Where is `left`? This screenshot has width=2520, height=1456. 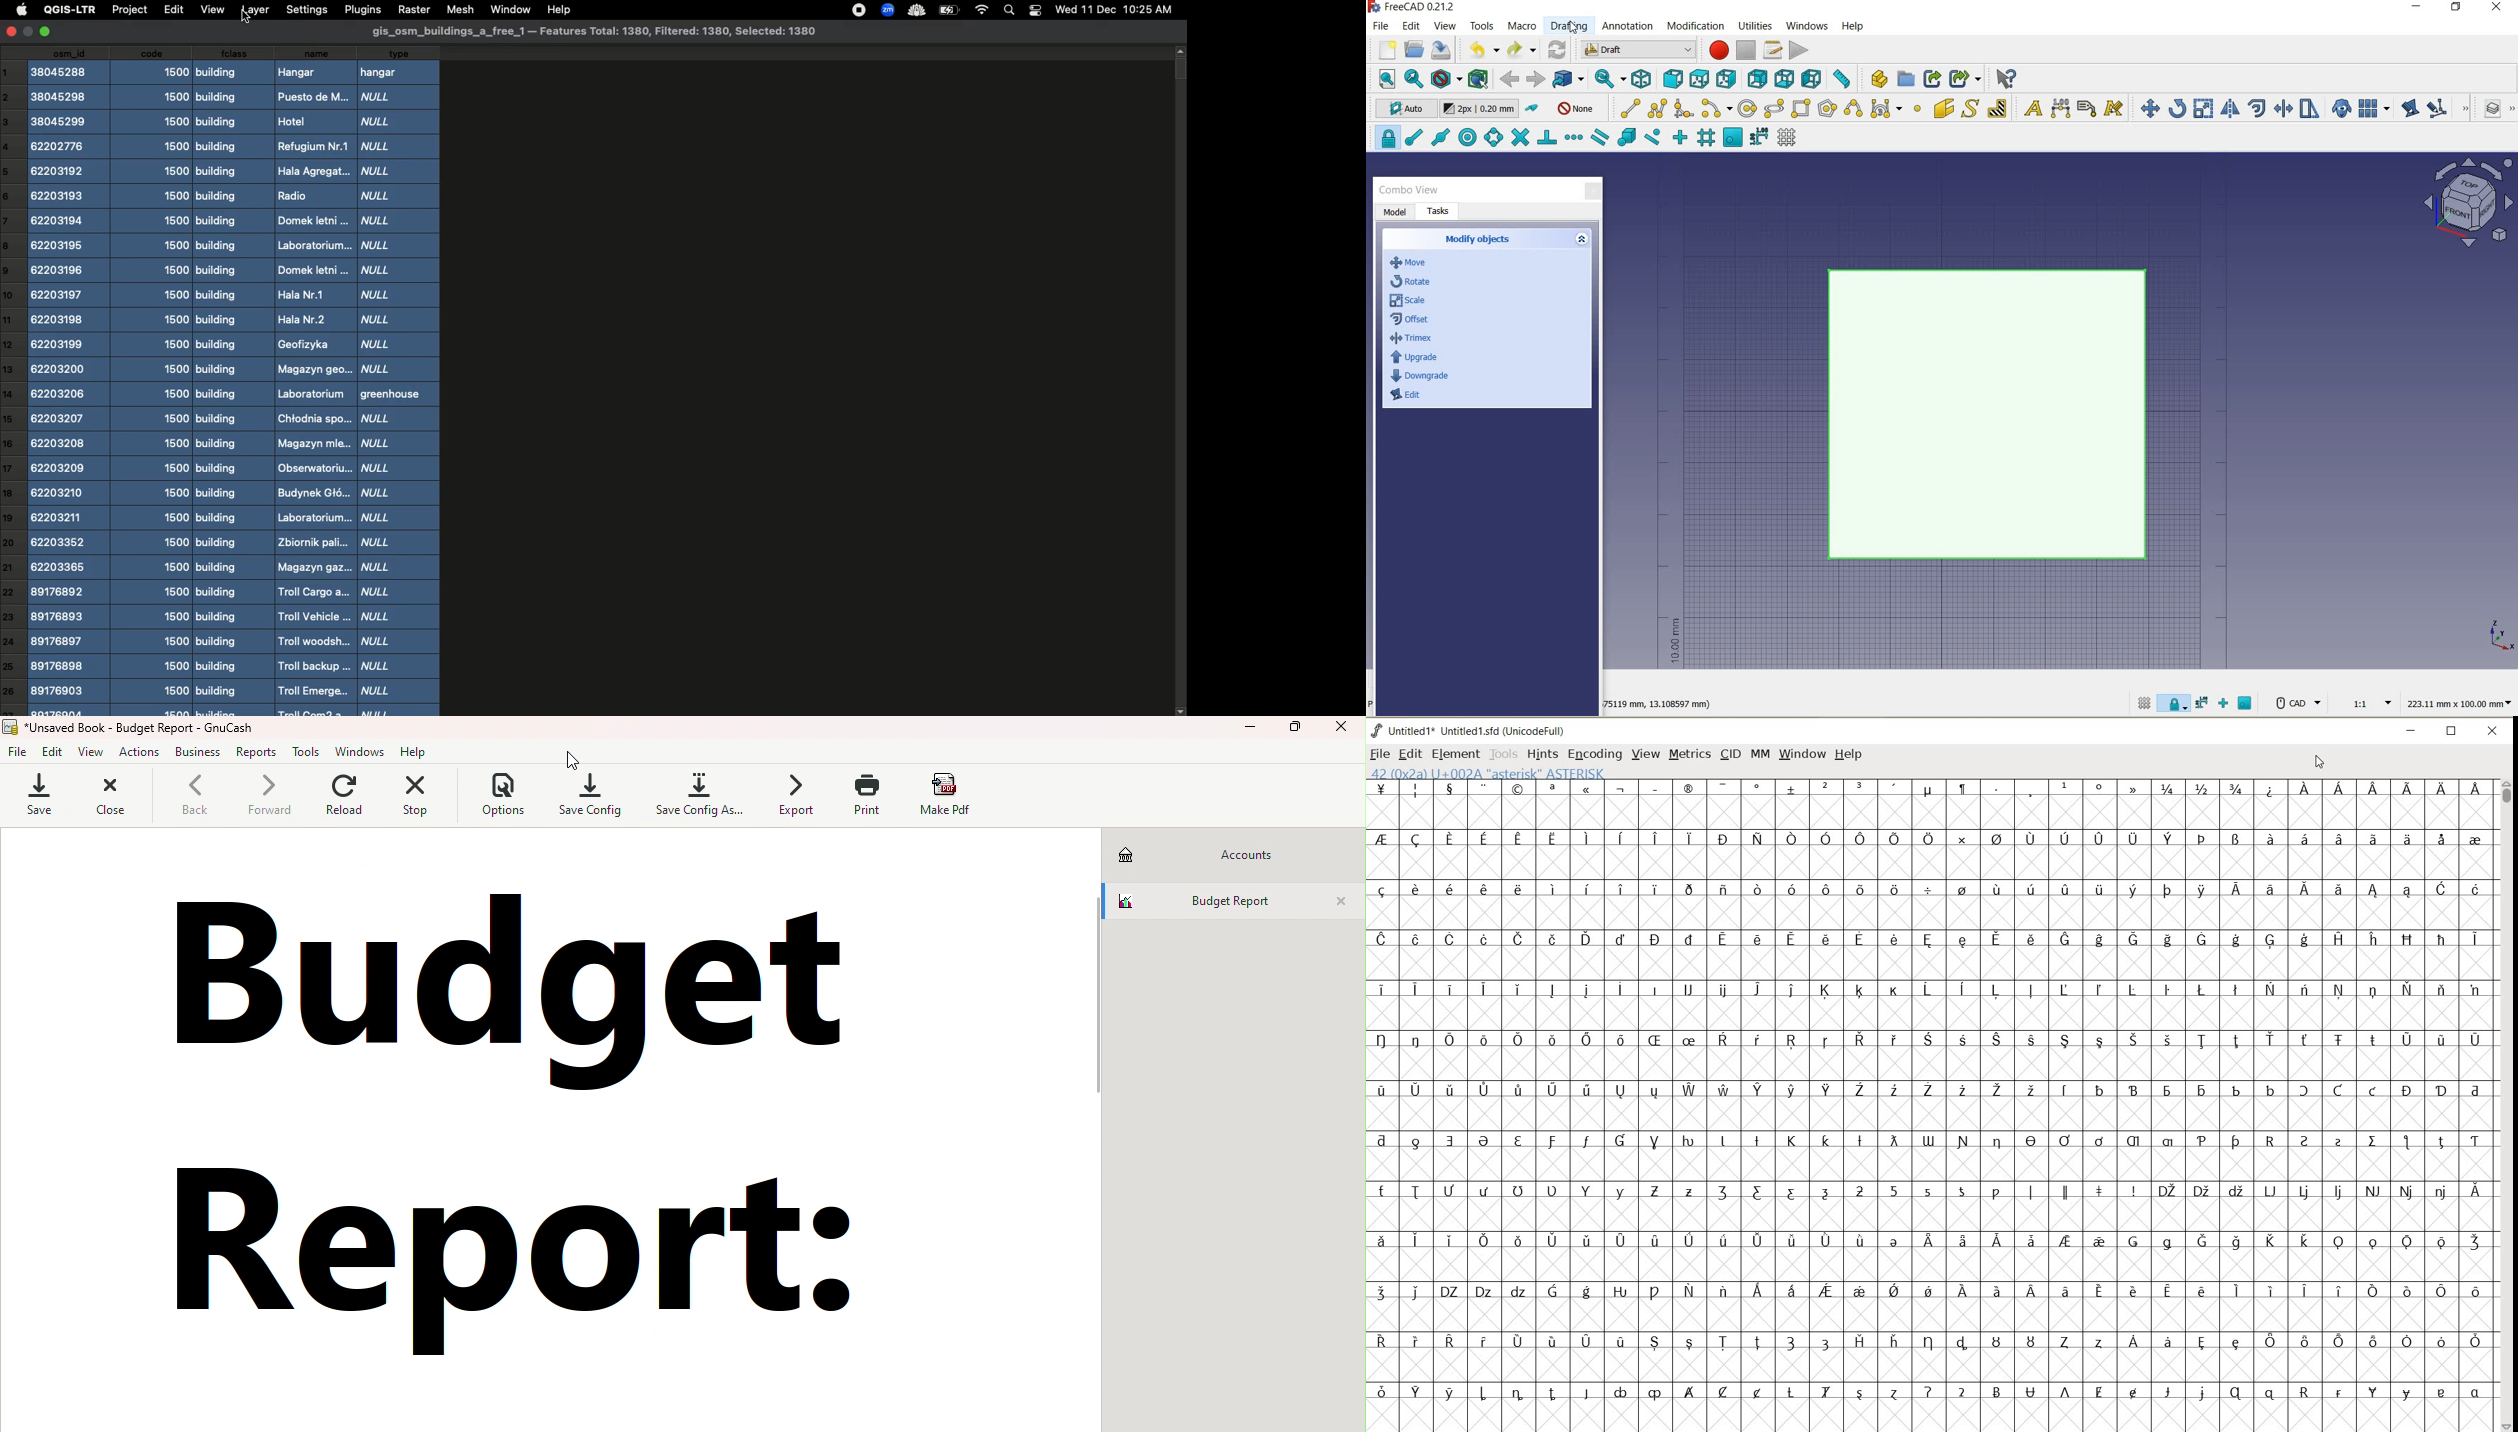 left is located at coordinates (1815, 79).